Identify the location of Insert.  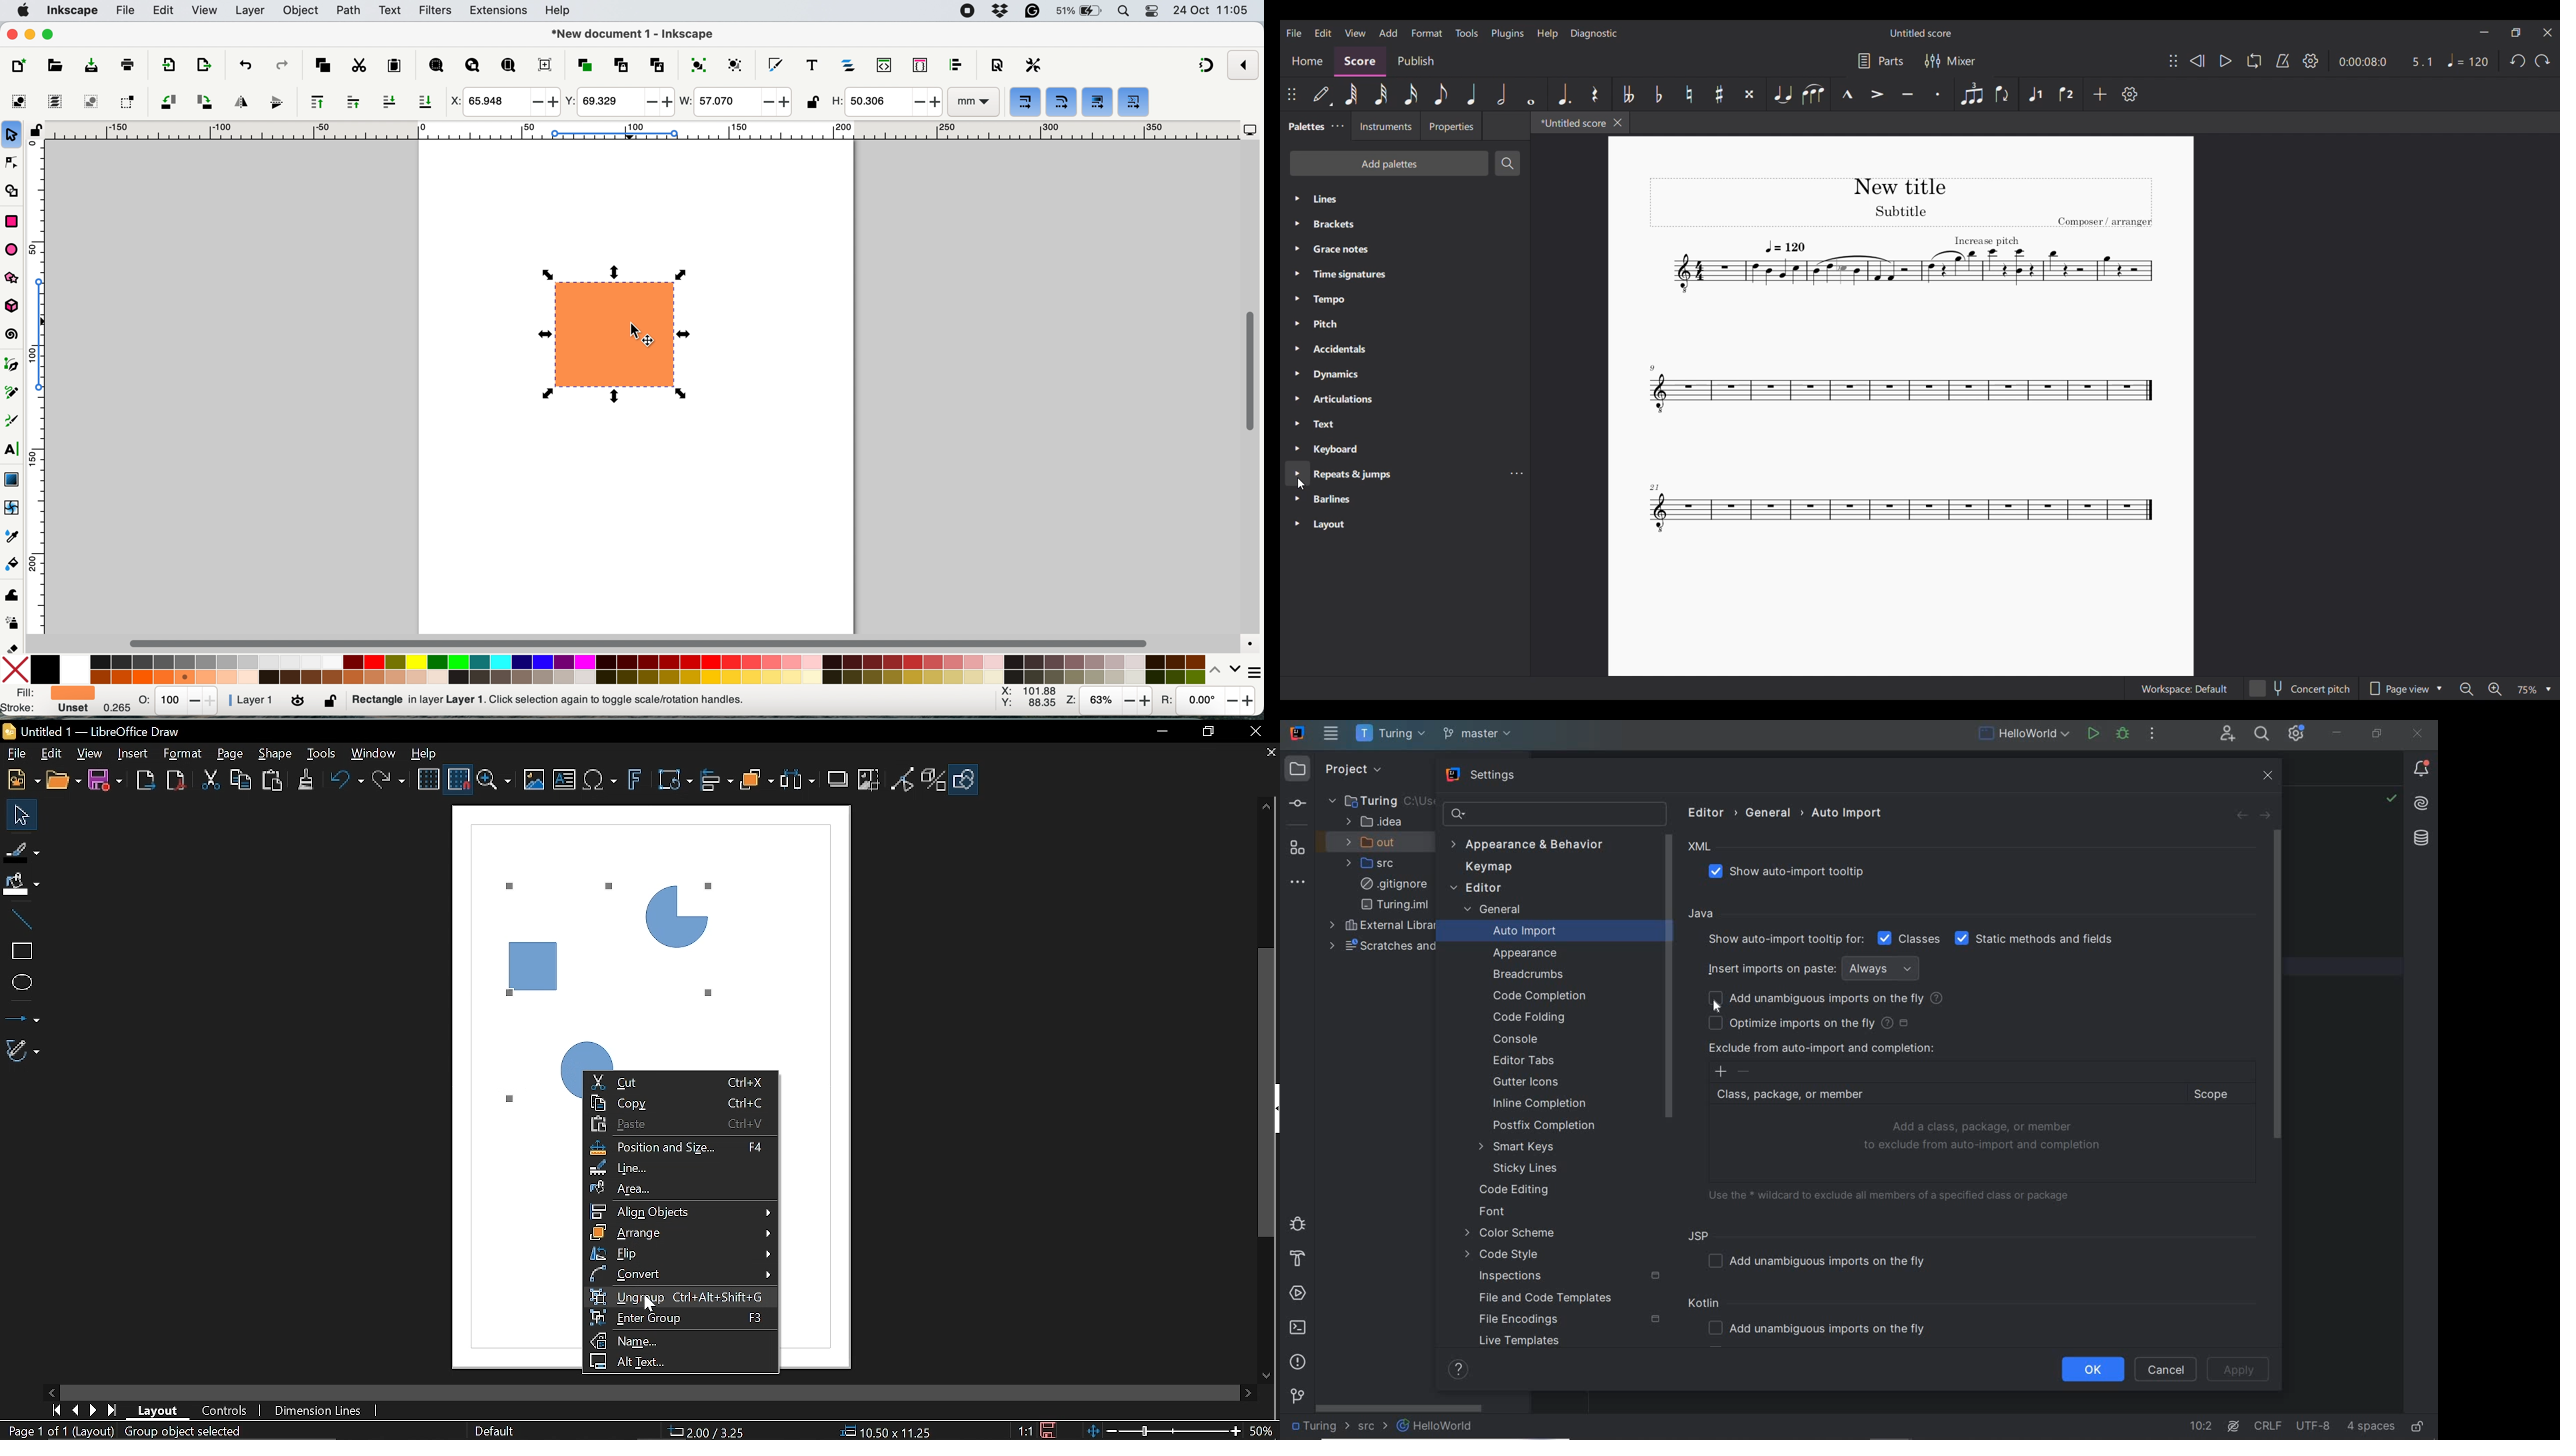
(131, 755).